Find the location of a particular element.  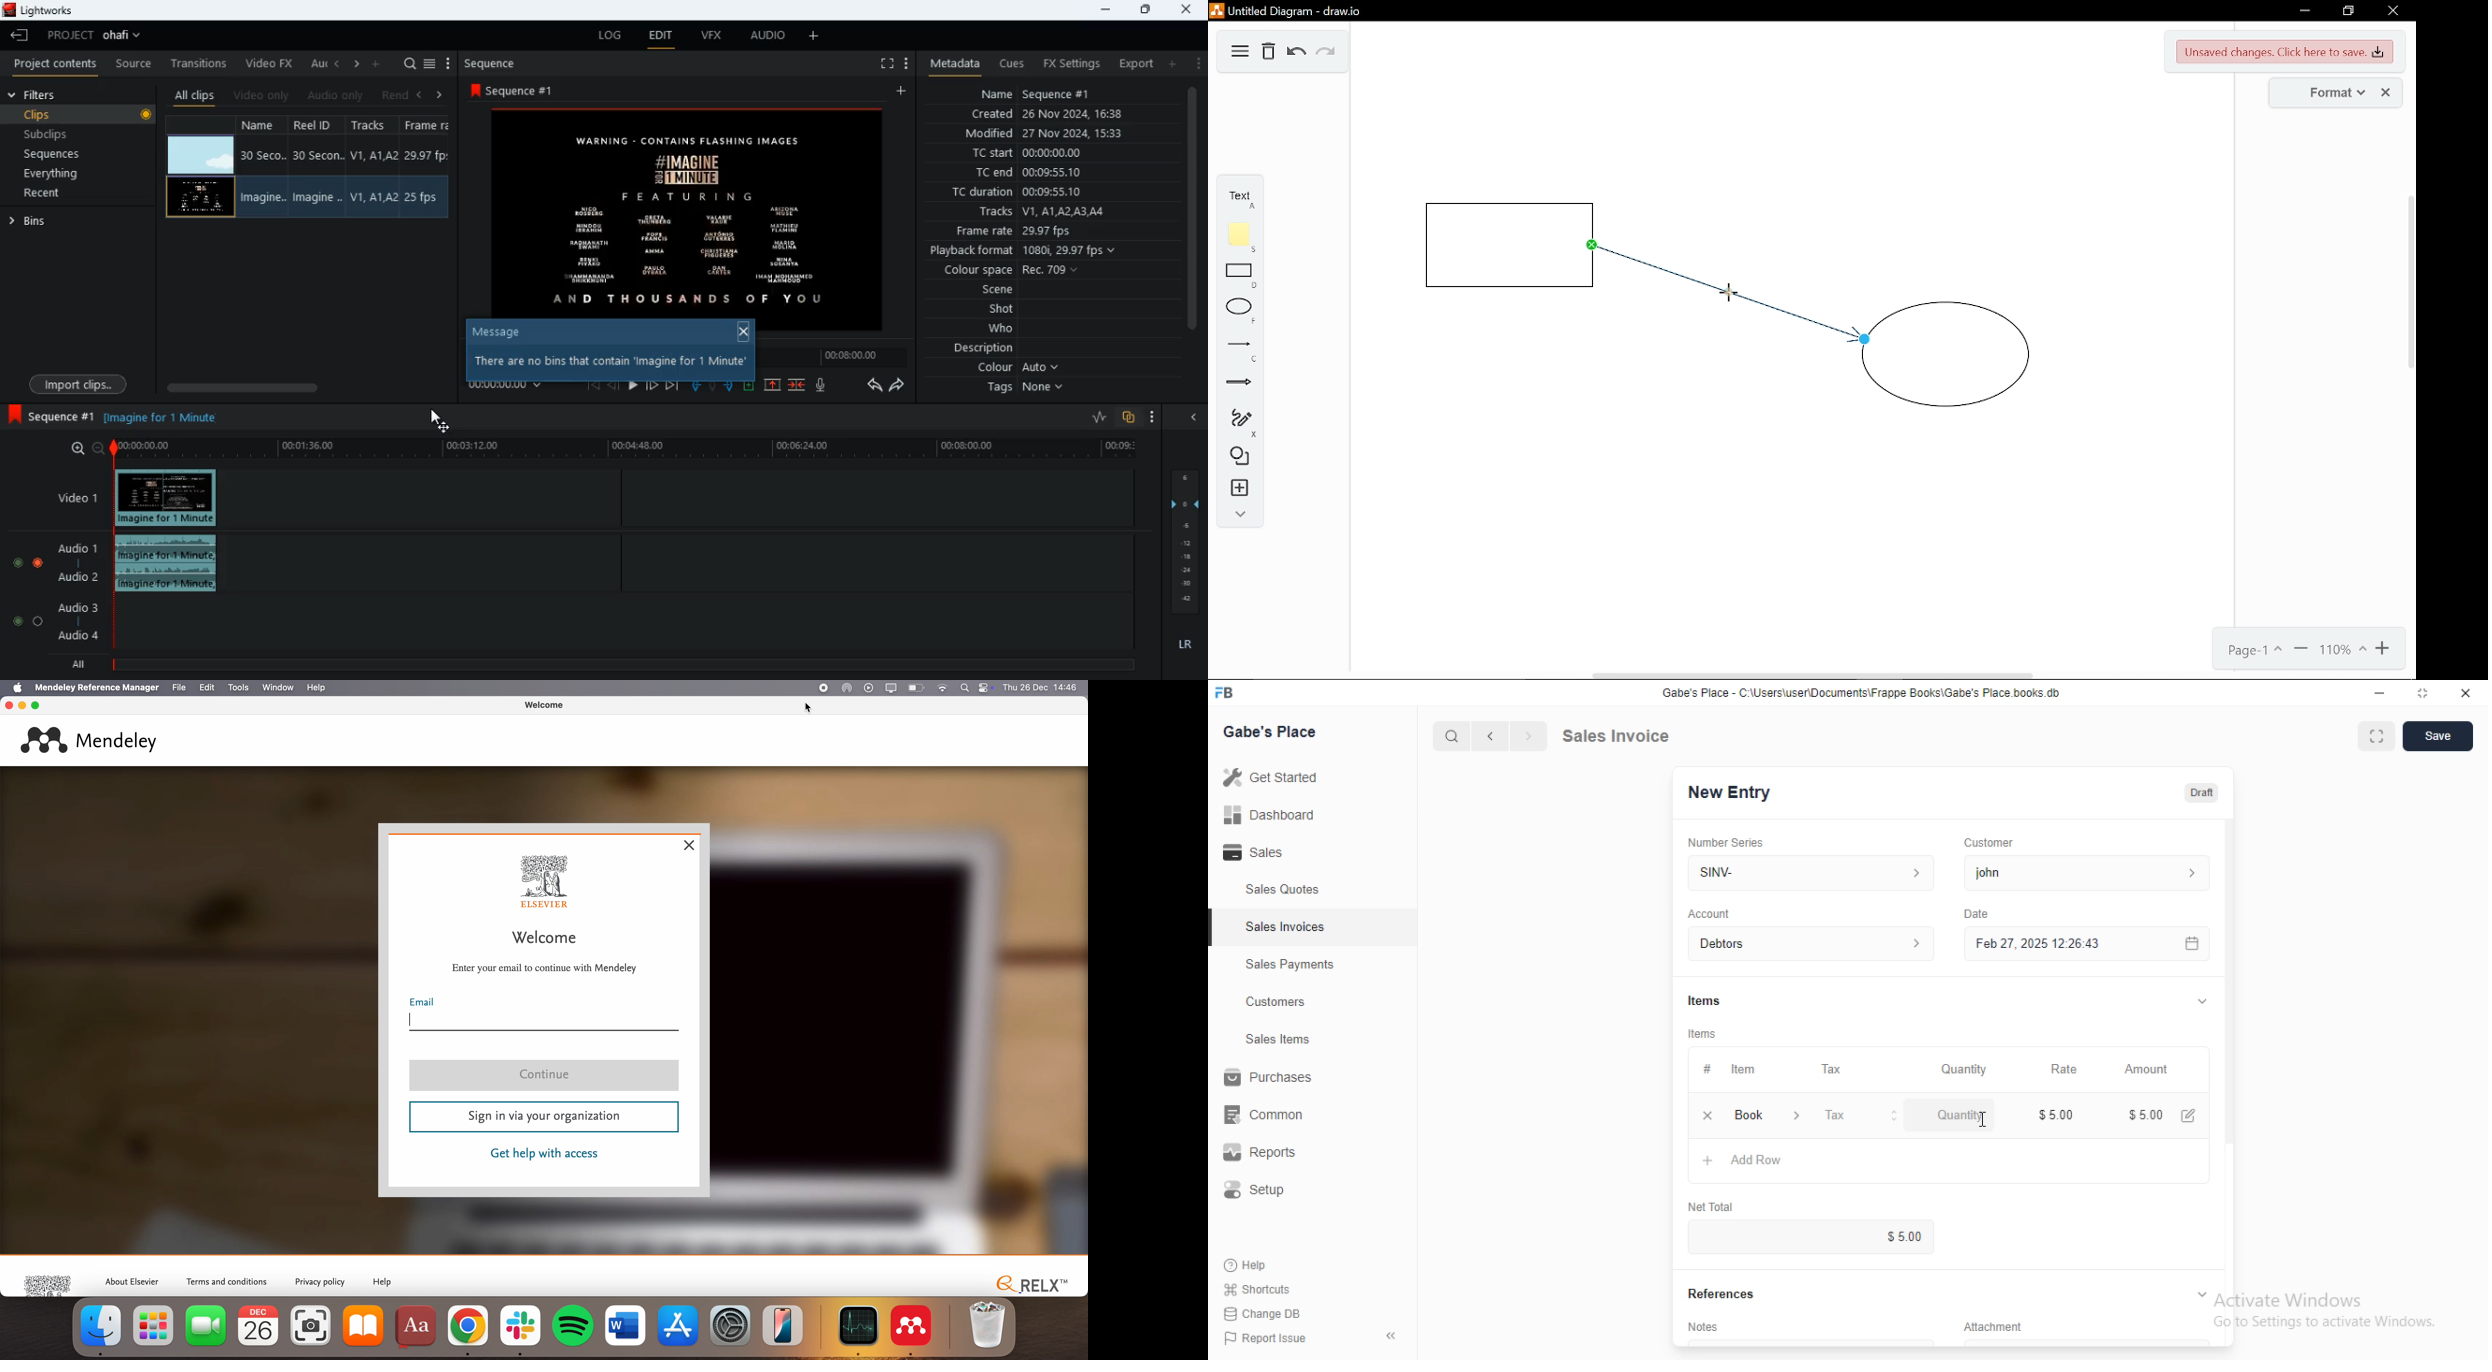

wifi is located at coordinates (945, 688).